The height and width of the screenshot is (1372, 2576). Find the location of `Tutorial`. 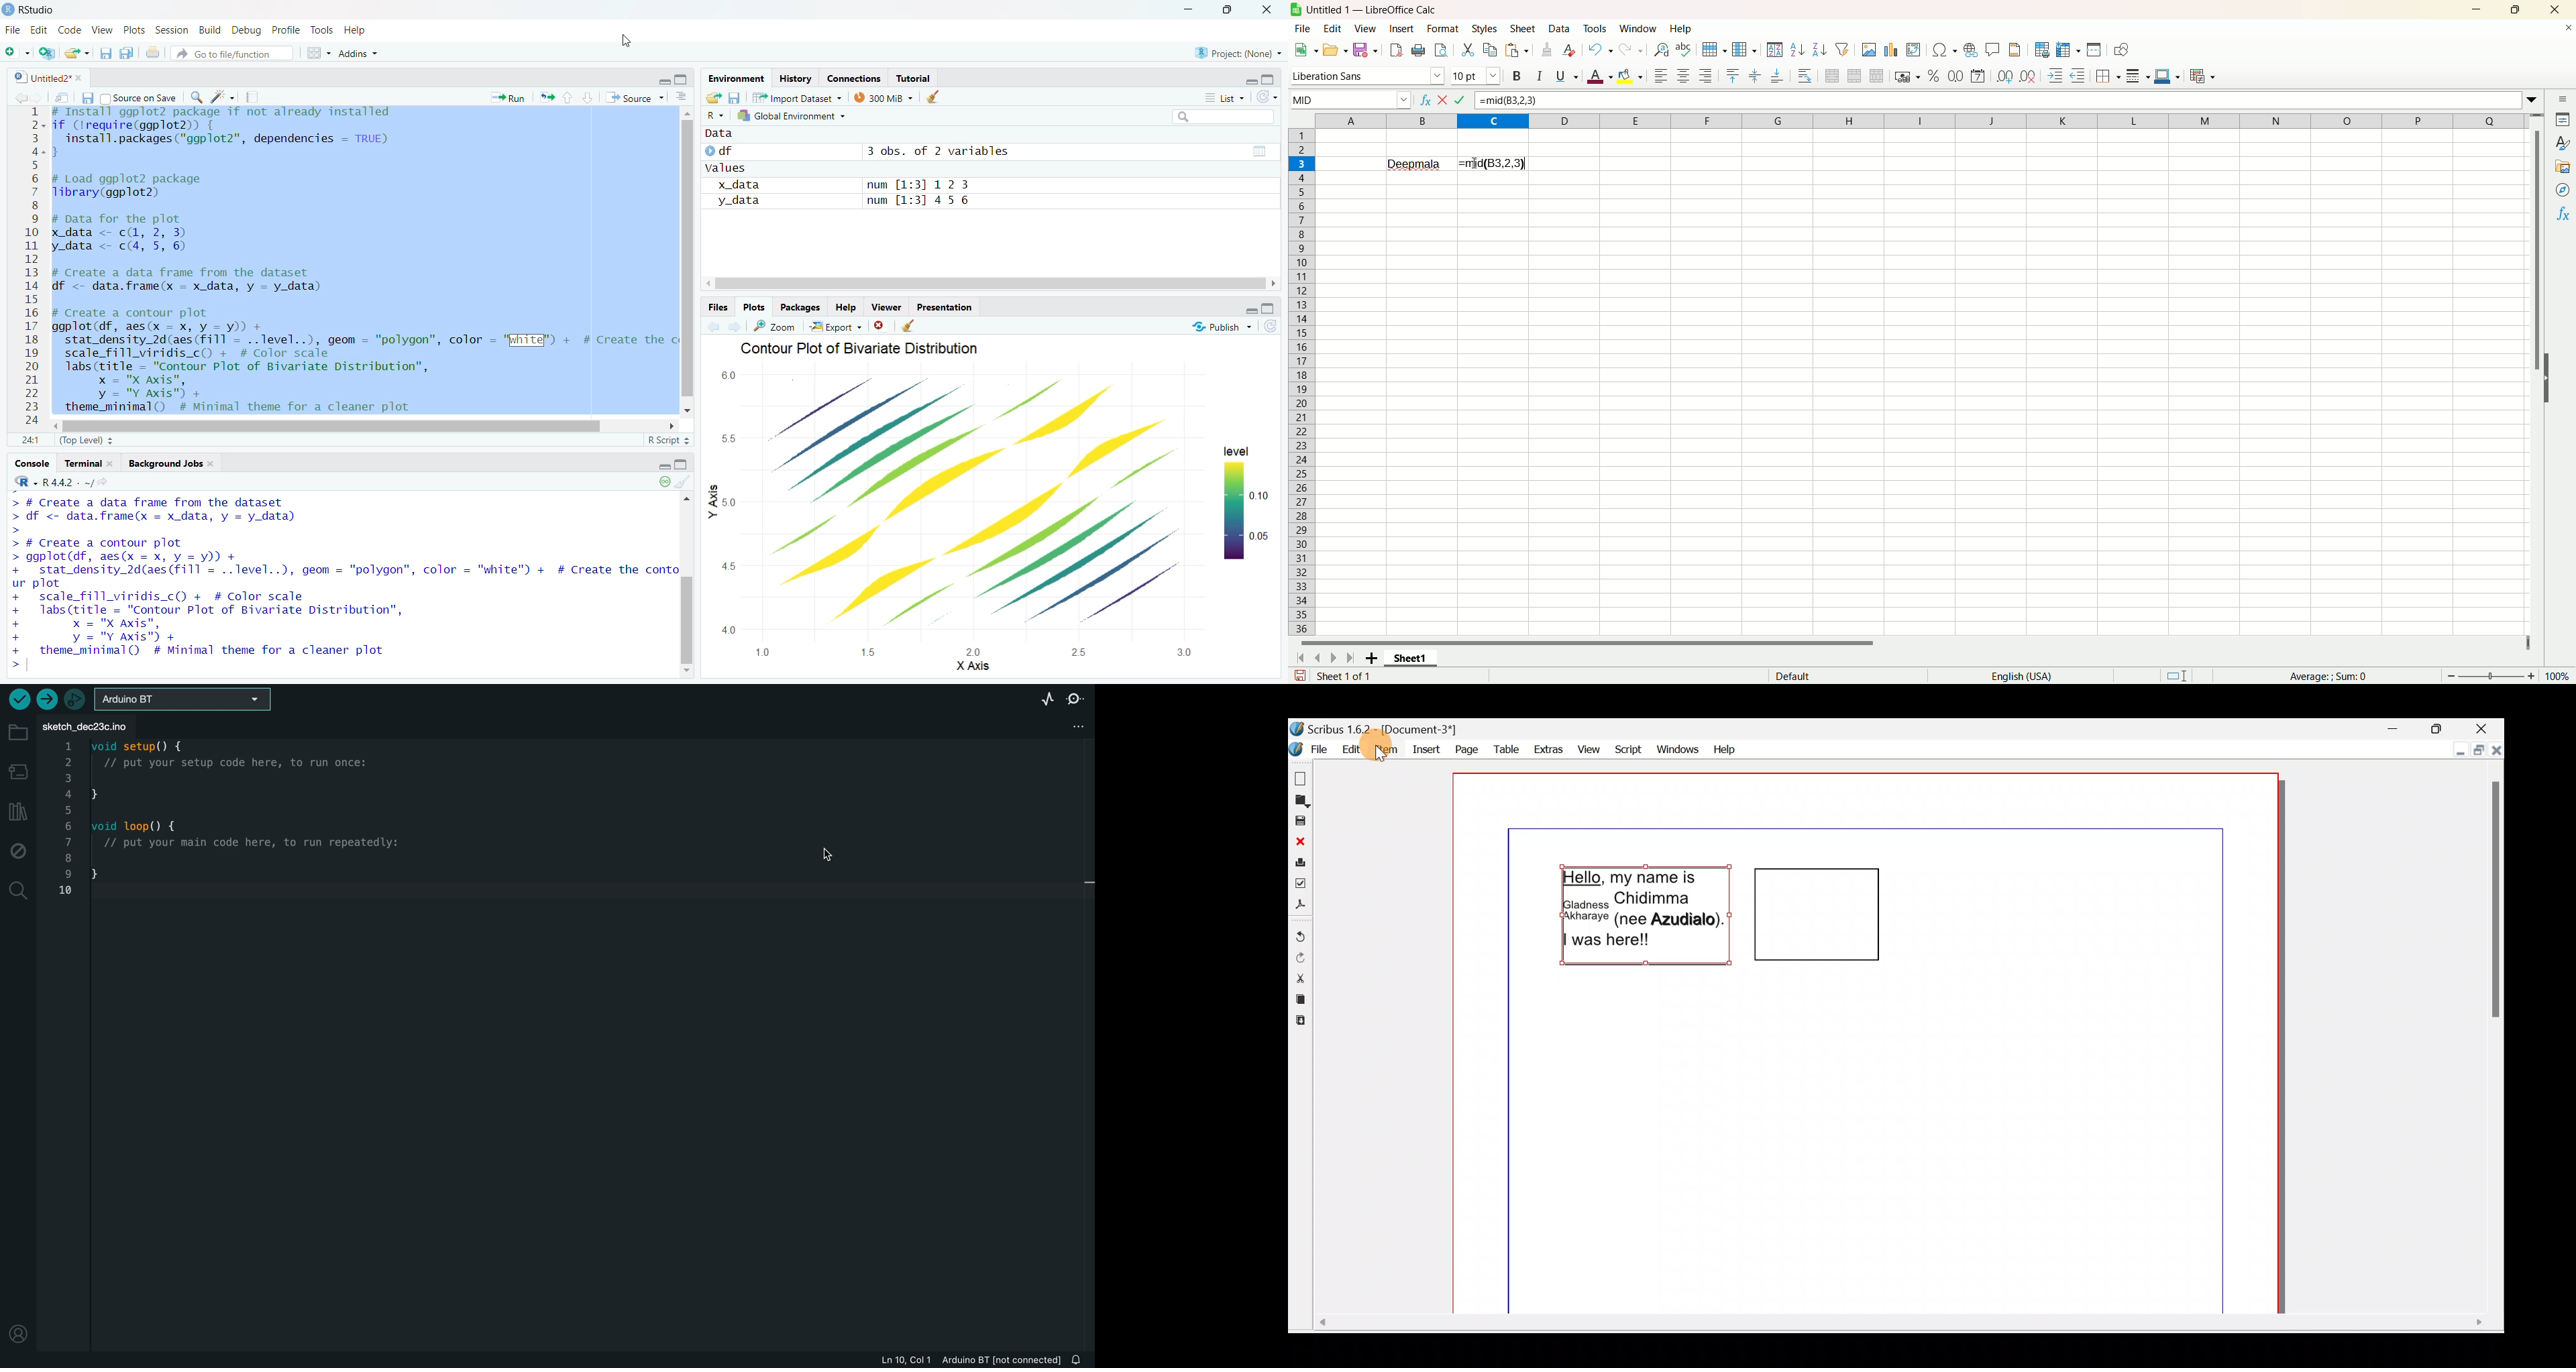

Tutorial is located at coordinates (915, 78).